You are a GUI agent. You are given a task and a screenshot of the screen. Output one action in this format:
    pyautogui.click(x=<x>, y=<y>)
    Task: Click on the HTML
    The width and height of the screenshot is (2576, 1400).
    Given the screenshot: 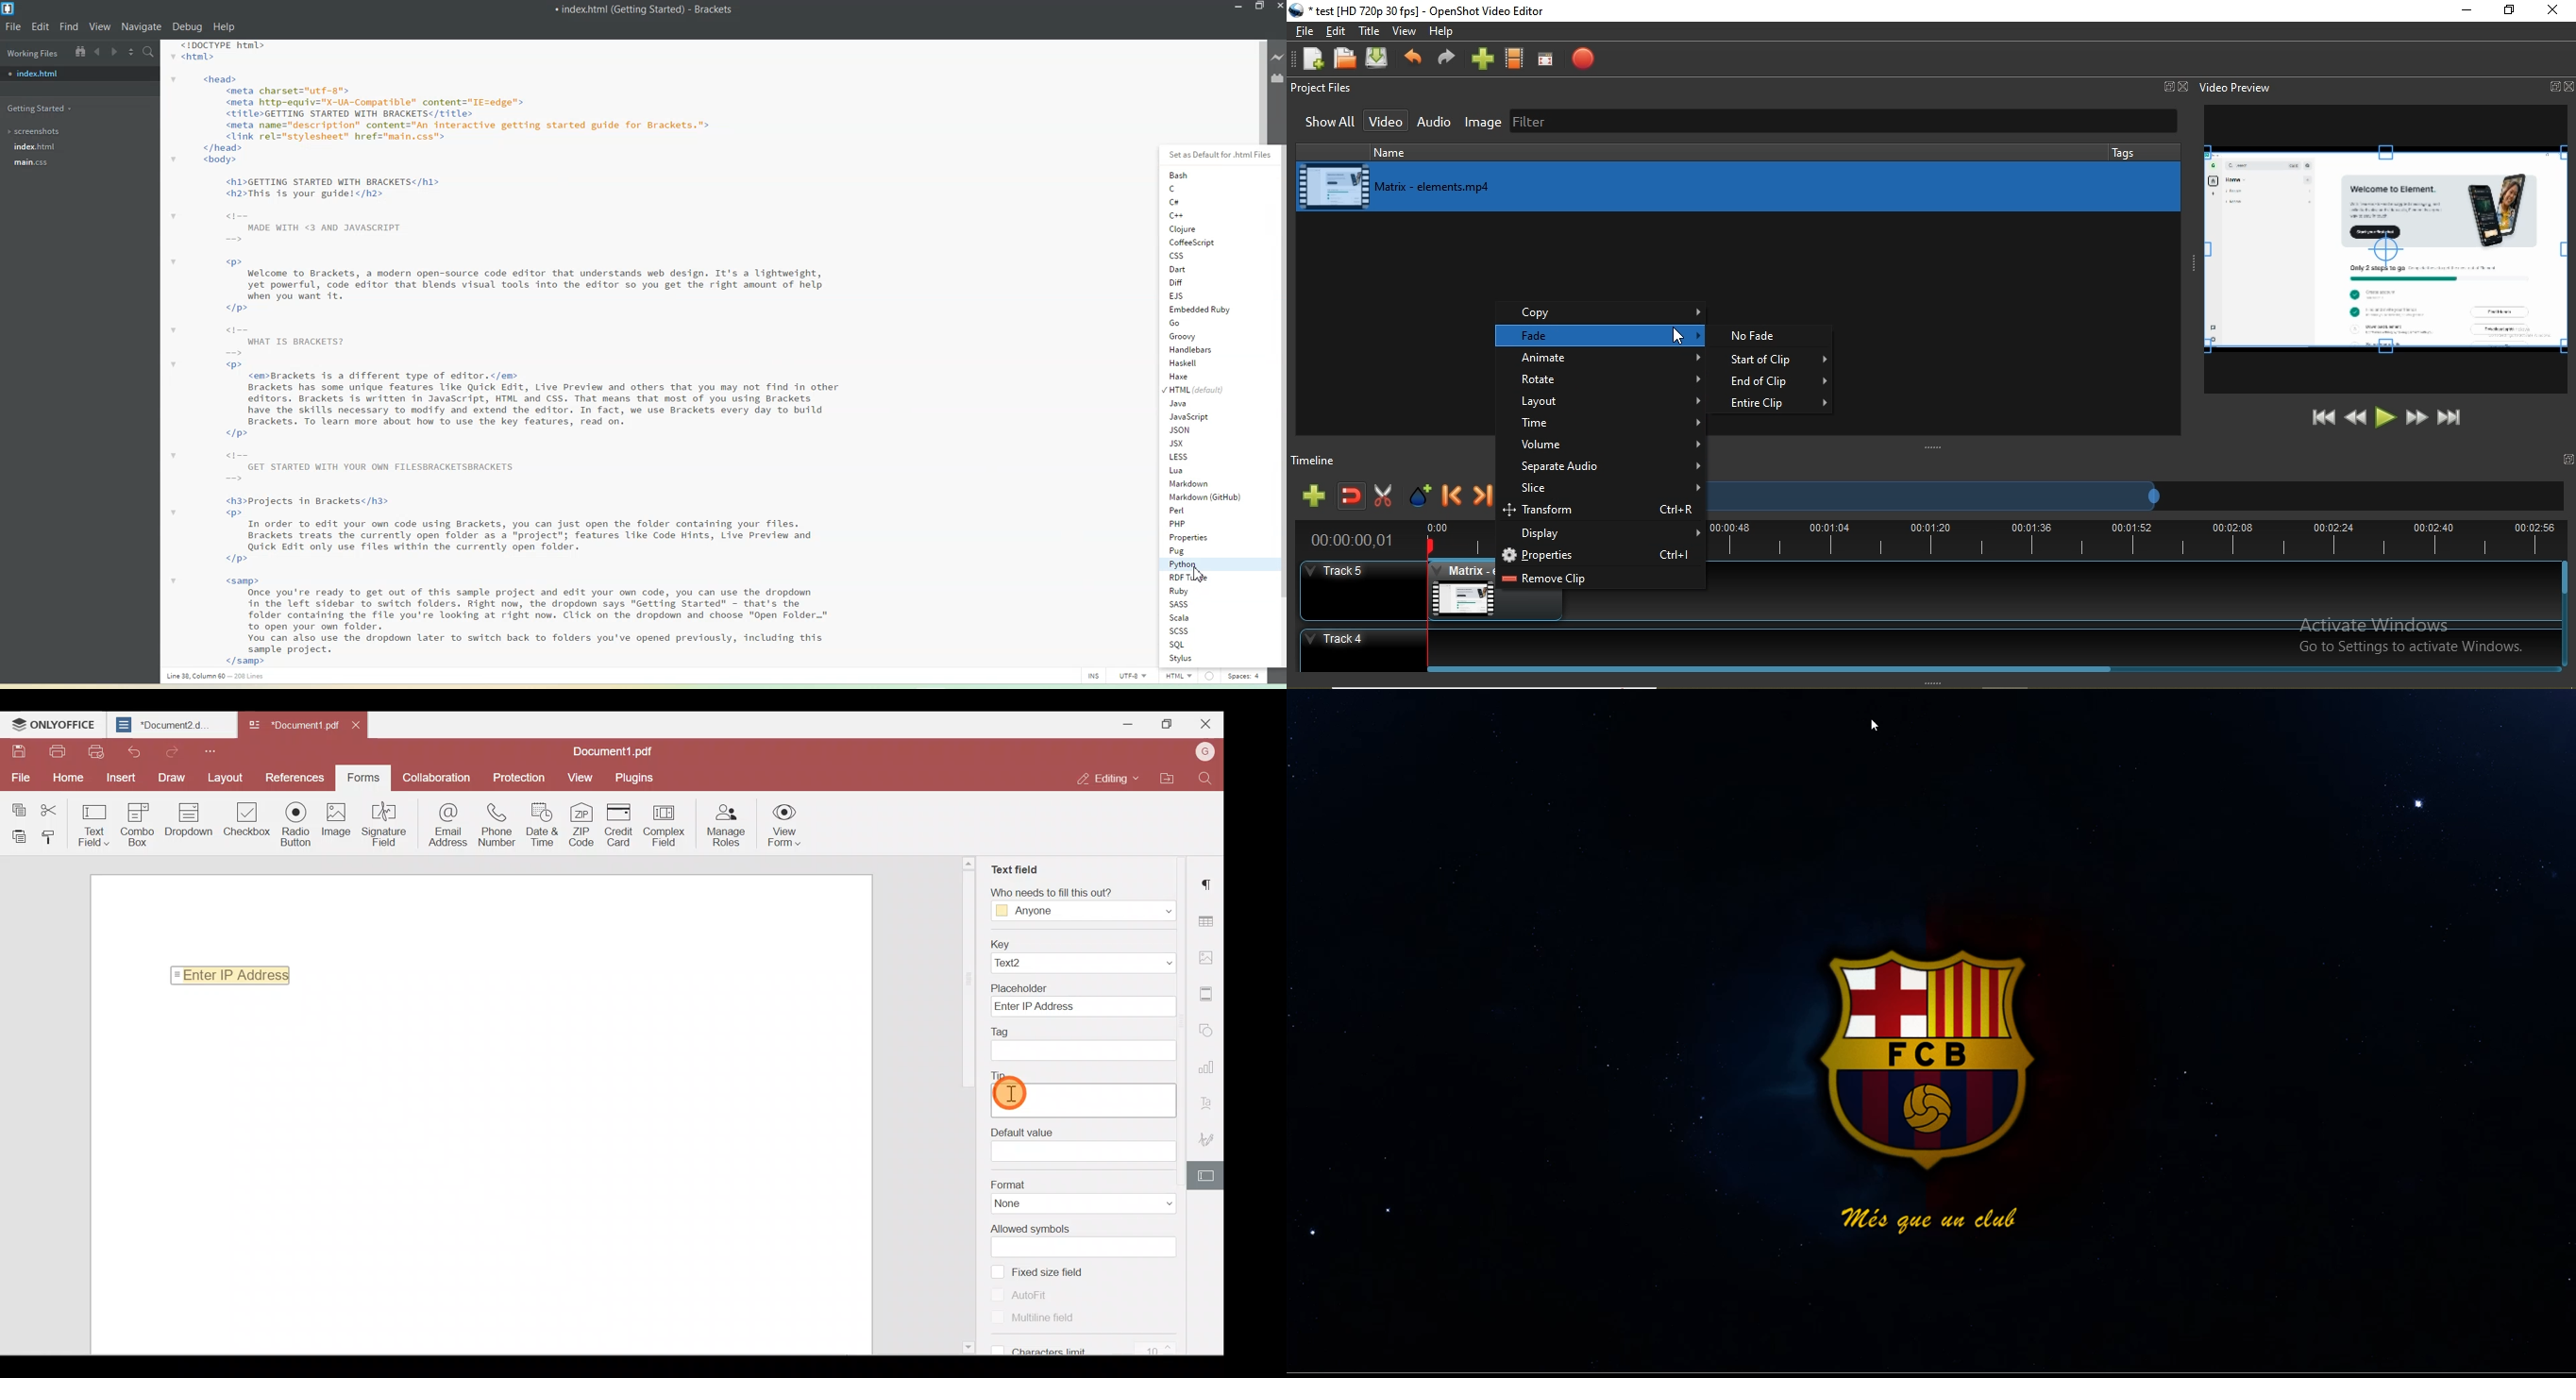 What is the action you would take?
    pyautogui.click(x=1179, y=675)
    